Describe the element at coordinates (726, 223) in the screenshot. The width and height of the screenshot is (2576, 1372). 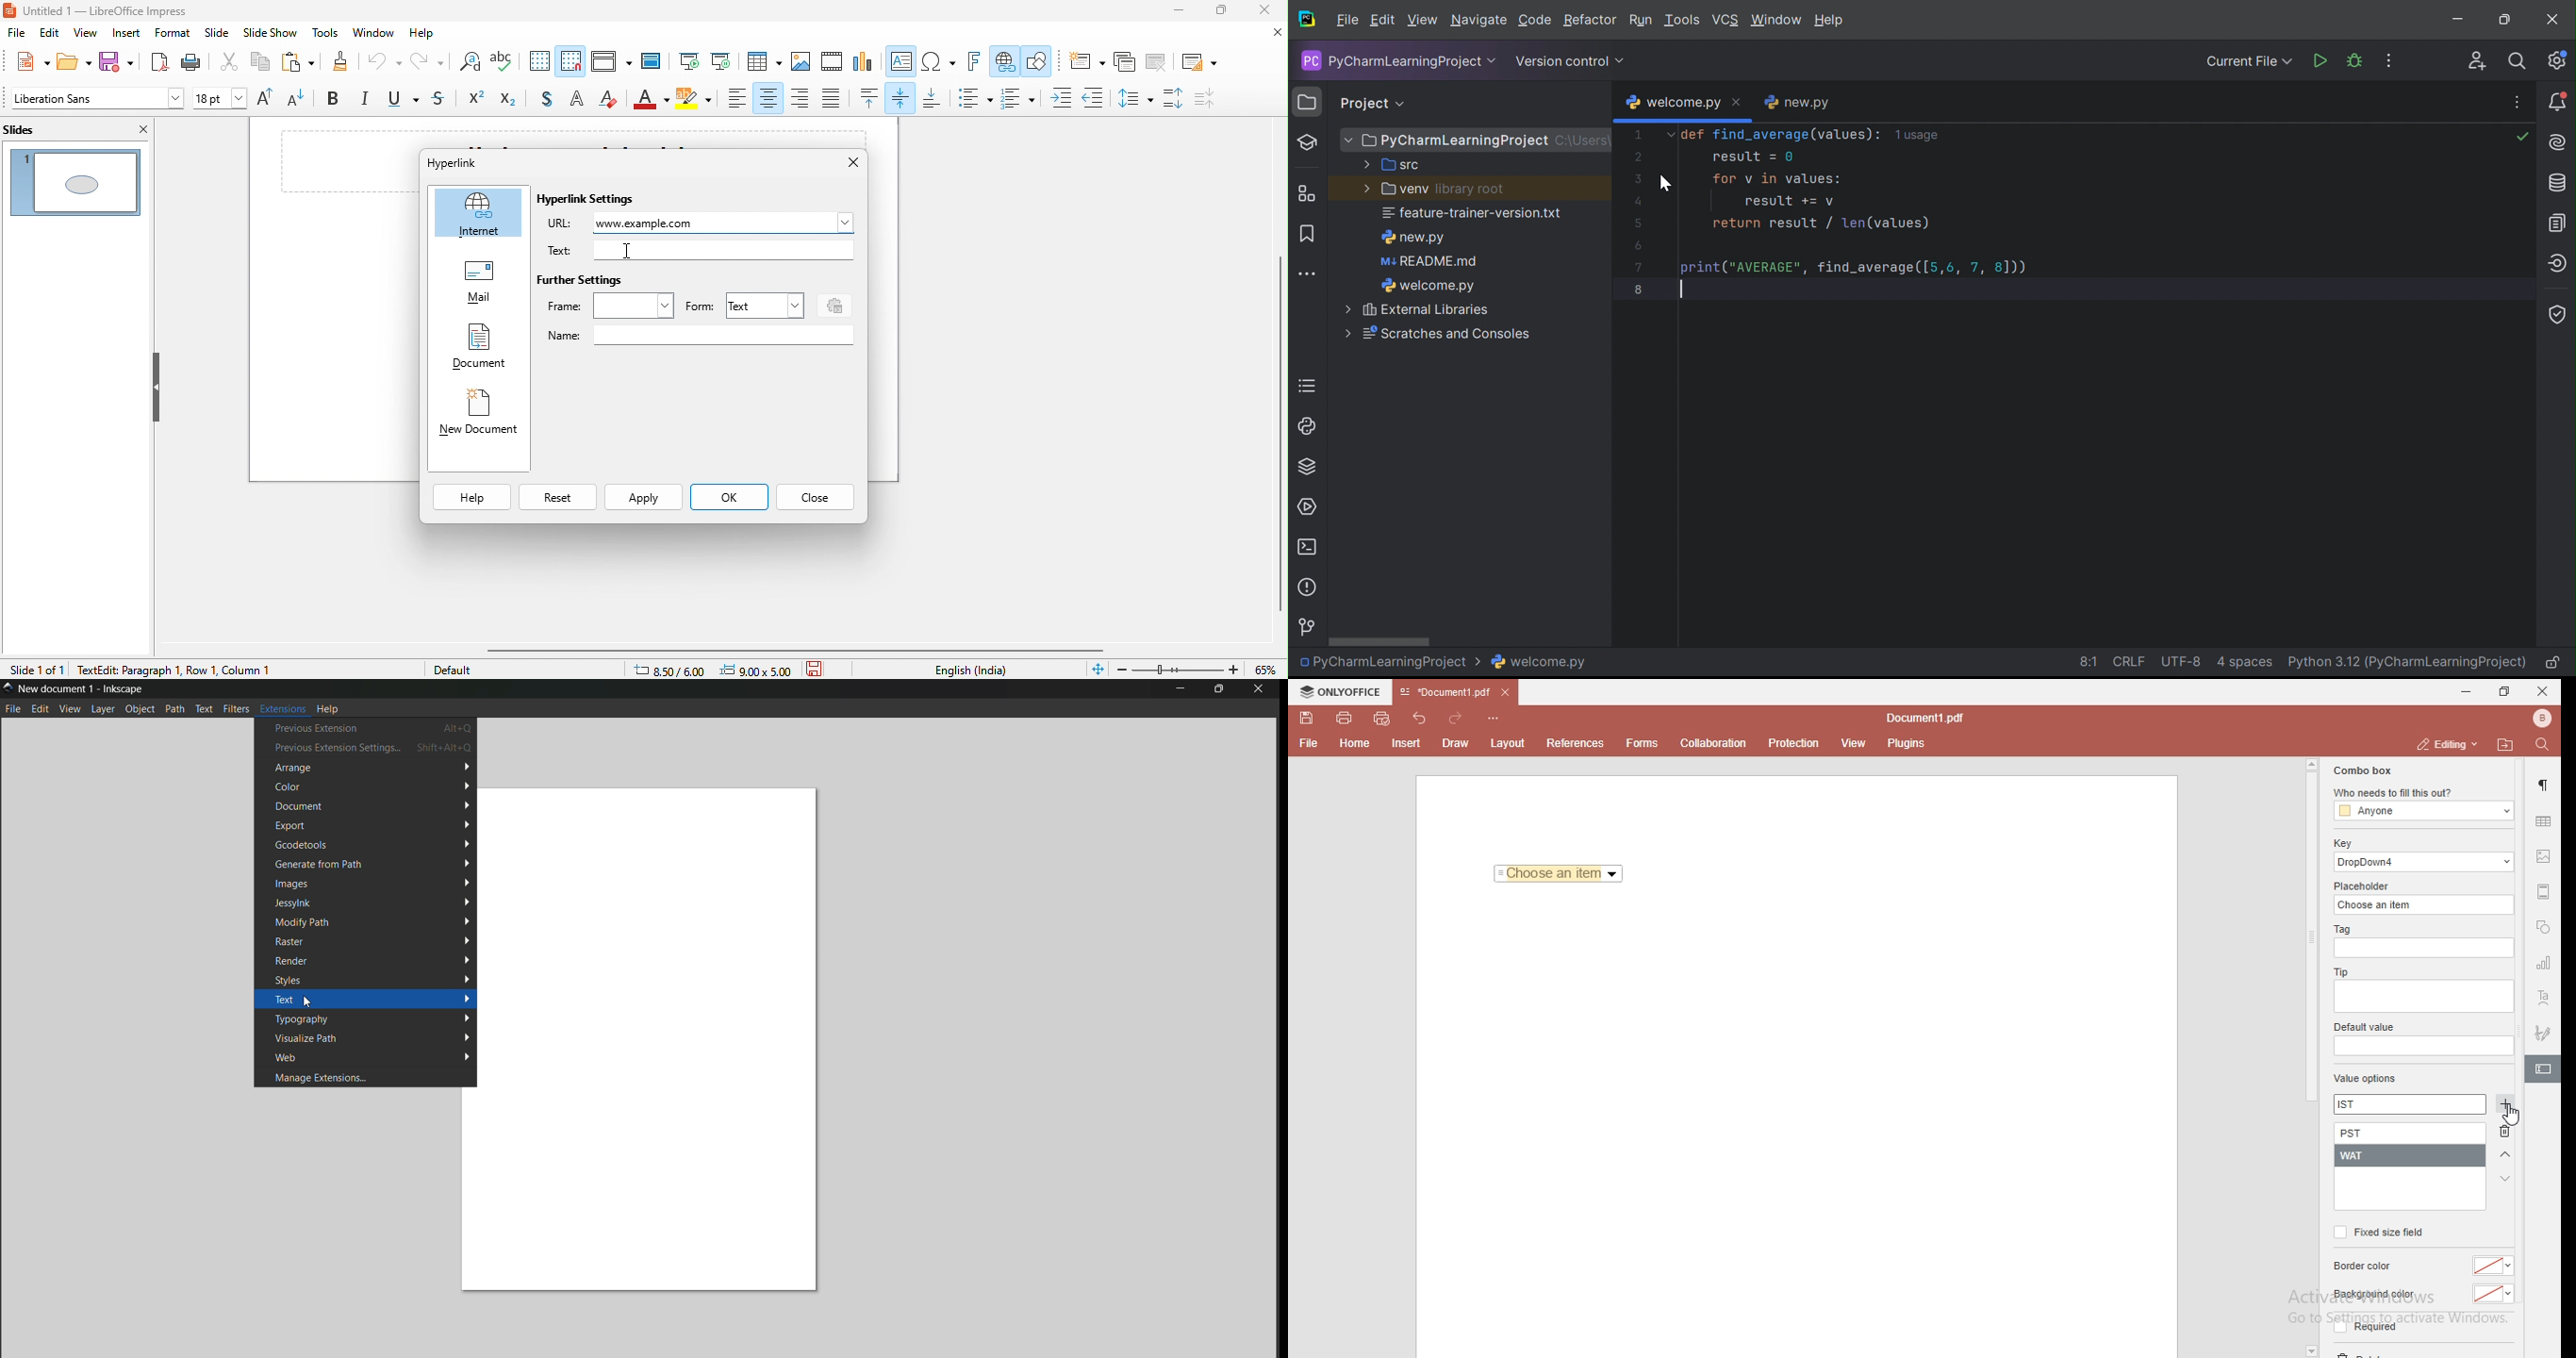
I see `www.example.com` at that location.